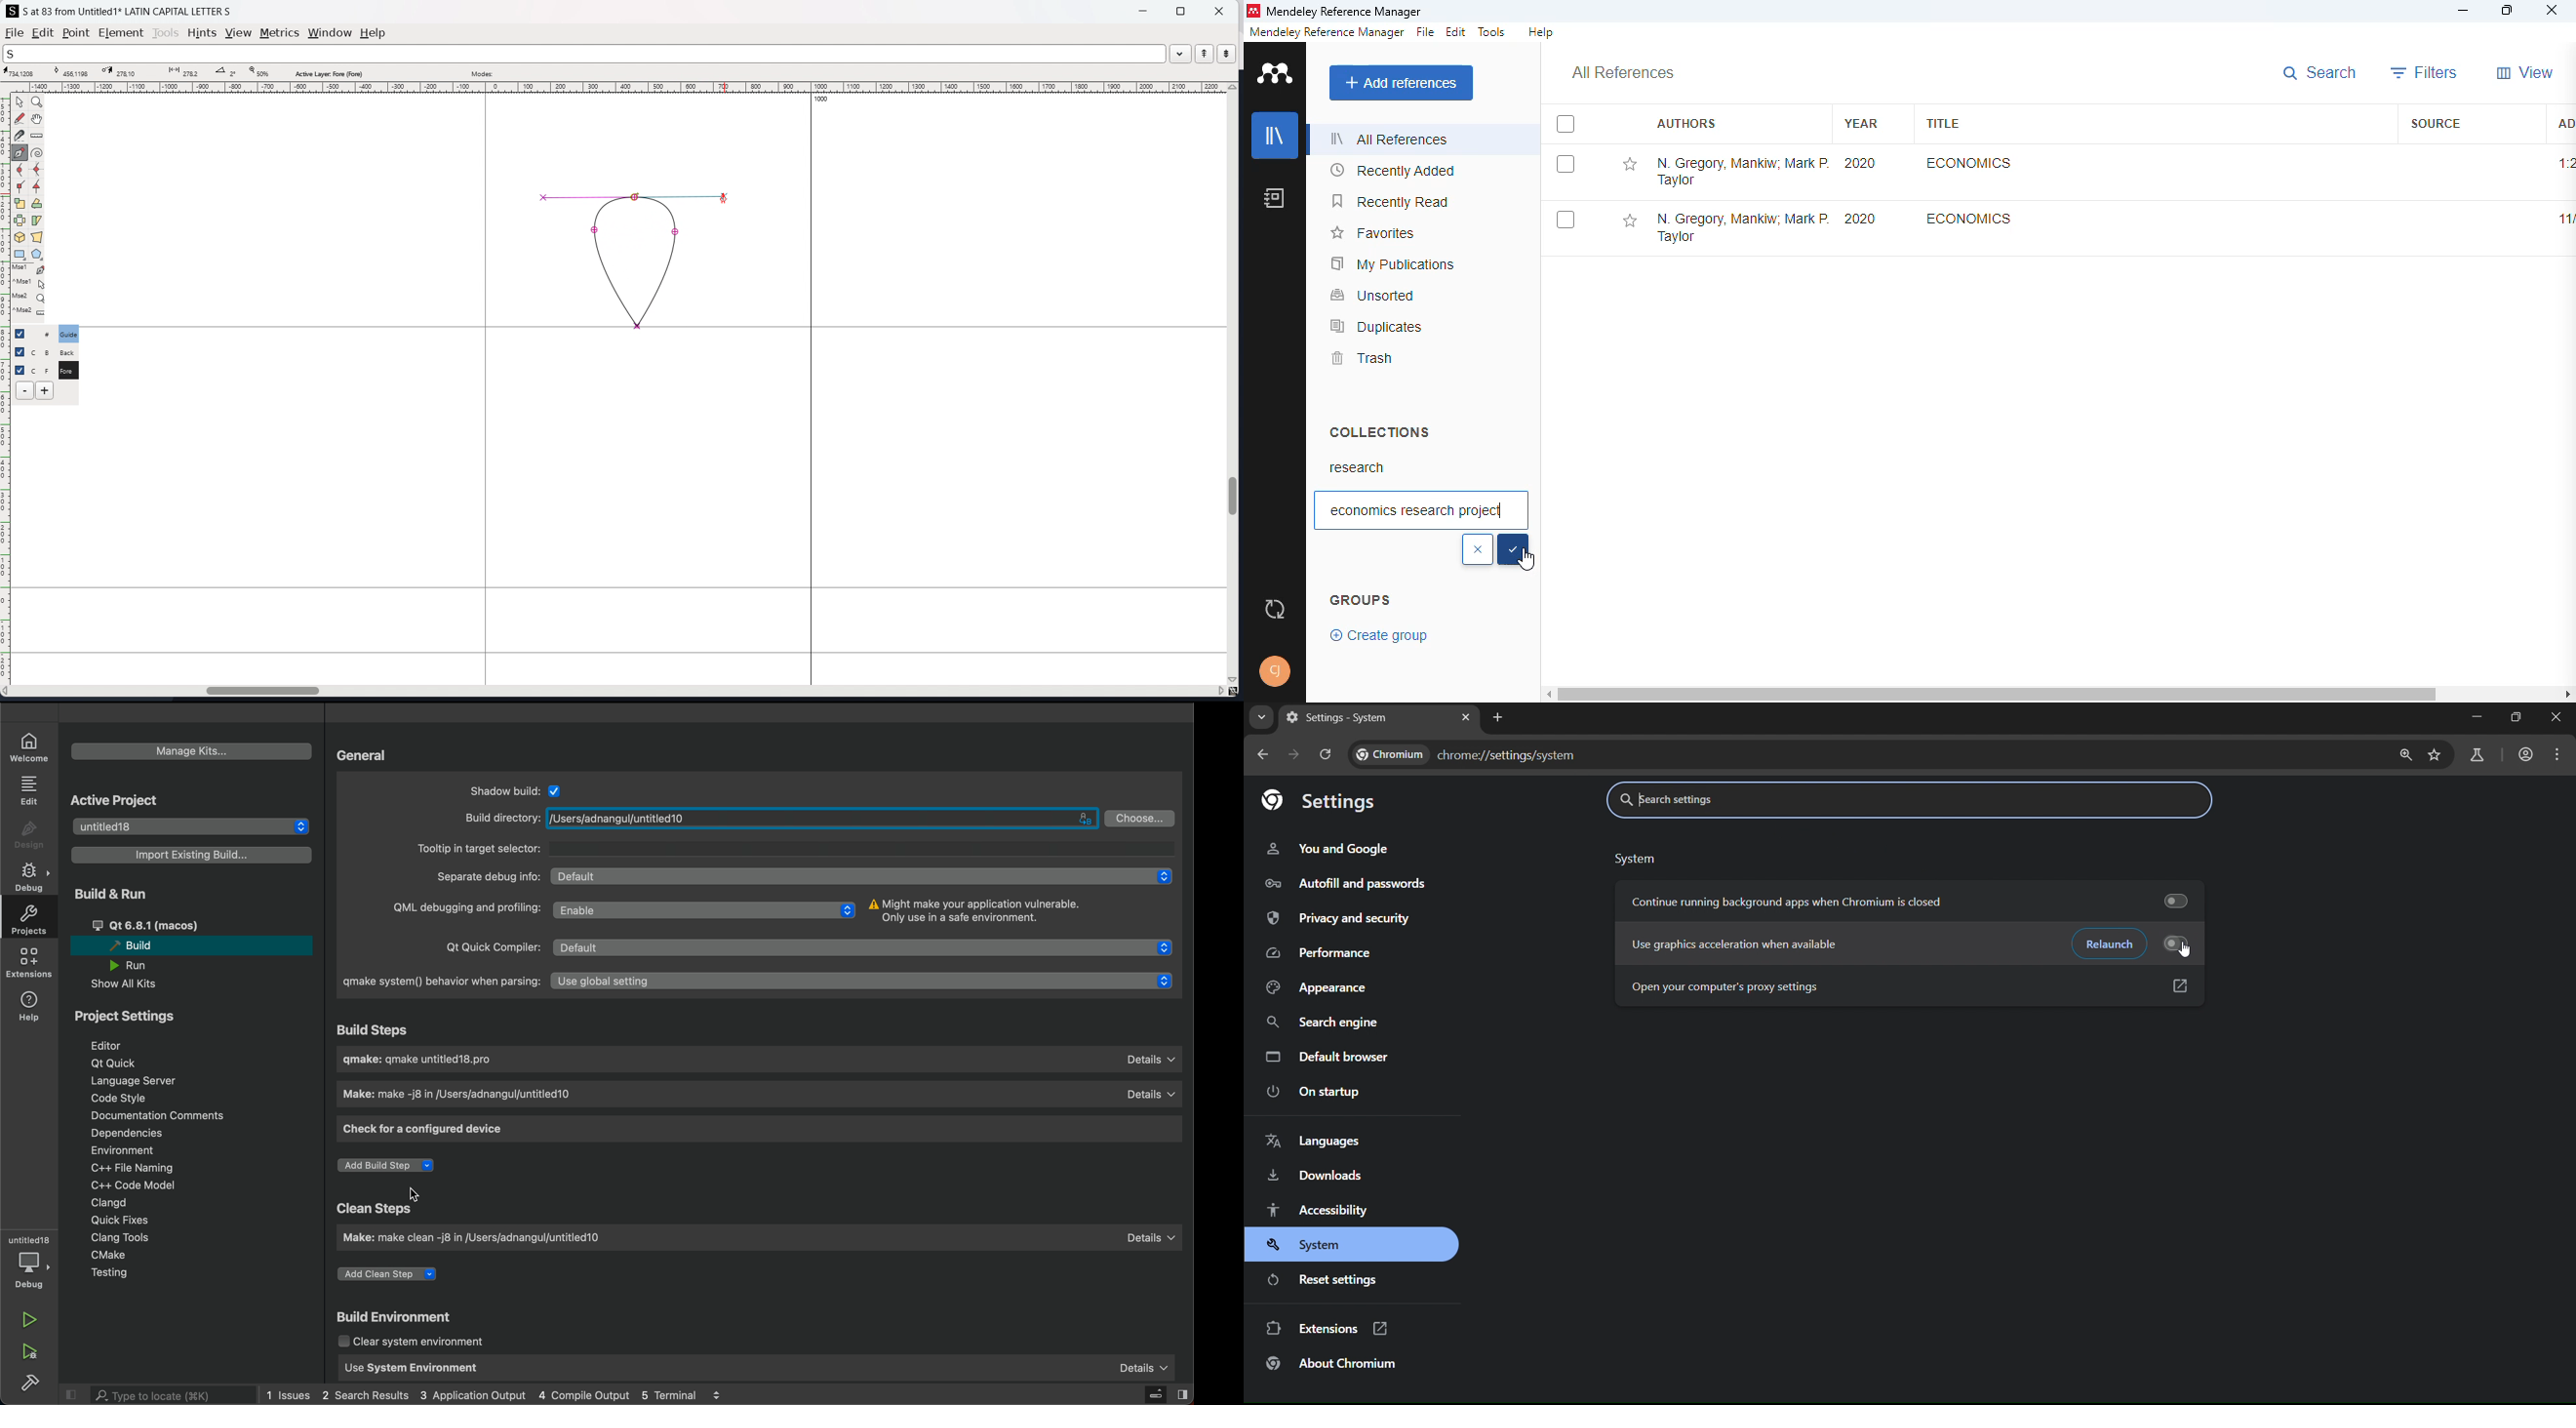 This screenshot has width=2576, height=1428. Describe the element at coordinates (1314, 1092) in the screenshot. I see `on startup` at that location.